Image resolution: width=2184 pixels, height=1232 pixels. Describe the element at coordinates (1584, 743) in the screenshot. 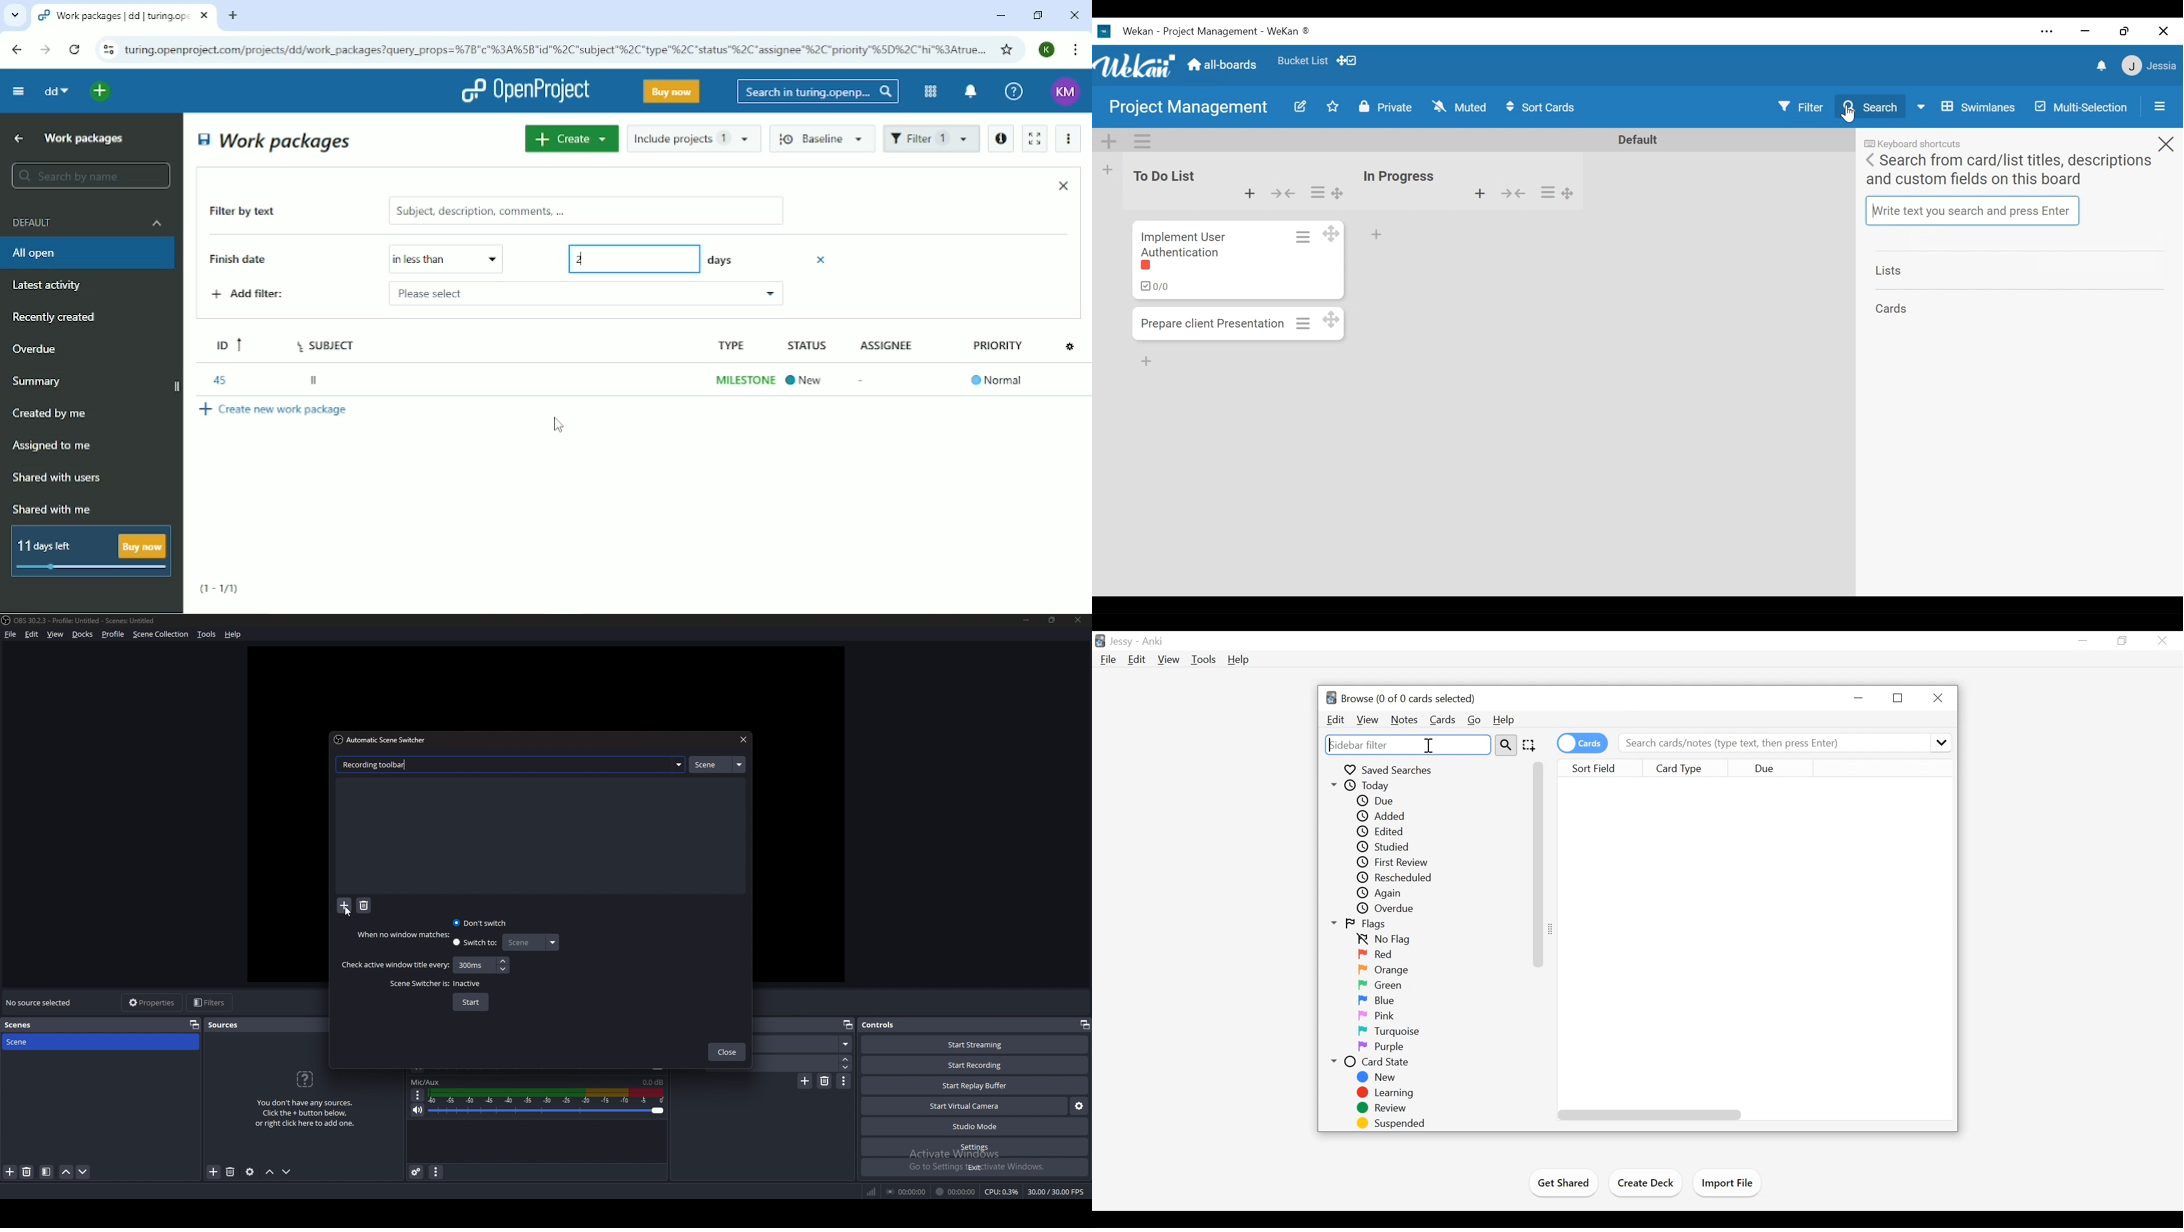

I see `Toggle Cards` at that location.